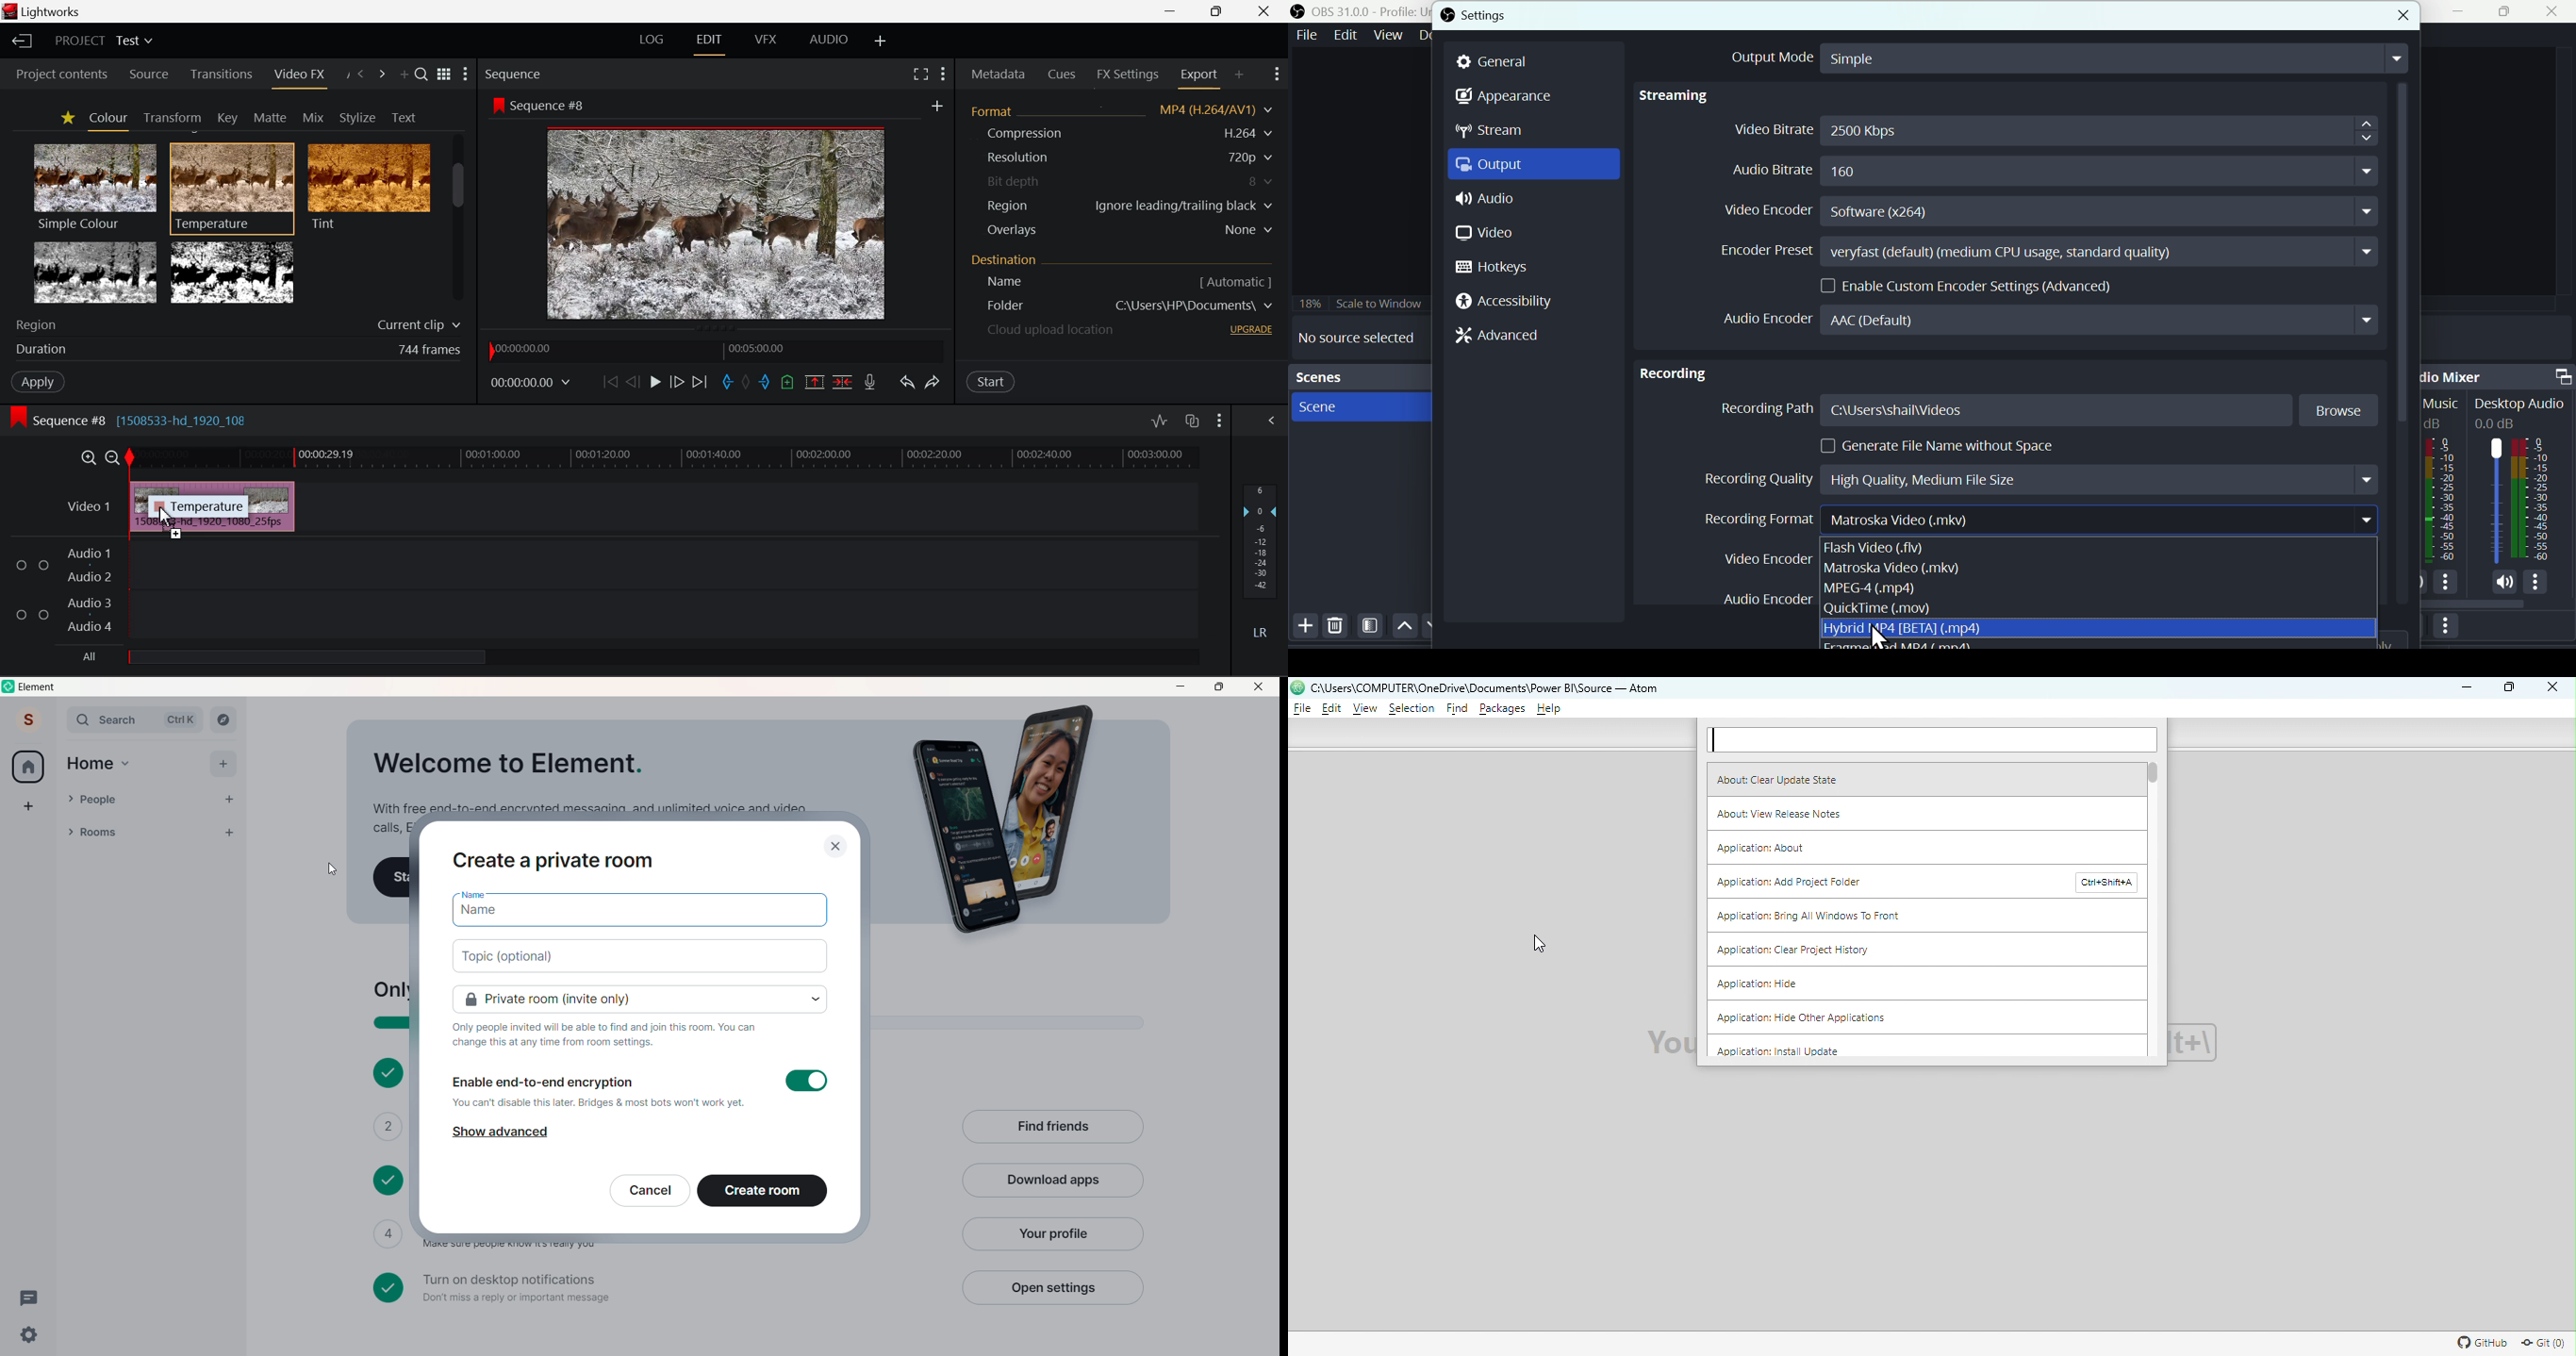 Image resolution: width=2576 pixels, height=1372 pixels. Describe the element at coordinates (555, 861) in the screenshot. I see `Create a private room` at that location.